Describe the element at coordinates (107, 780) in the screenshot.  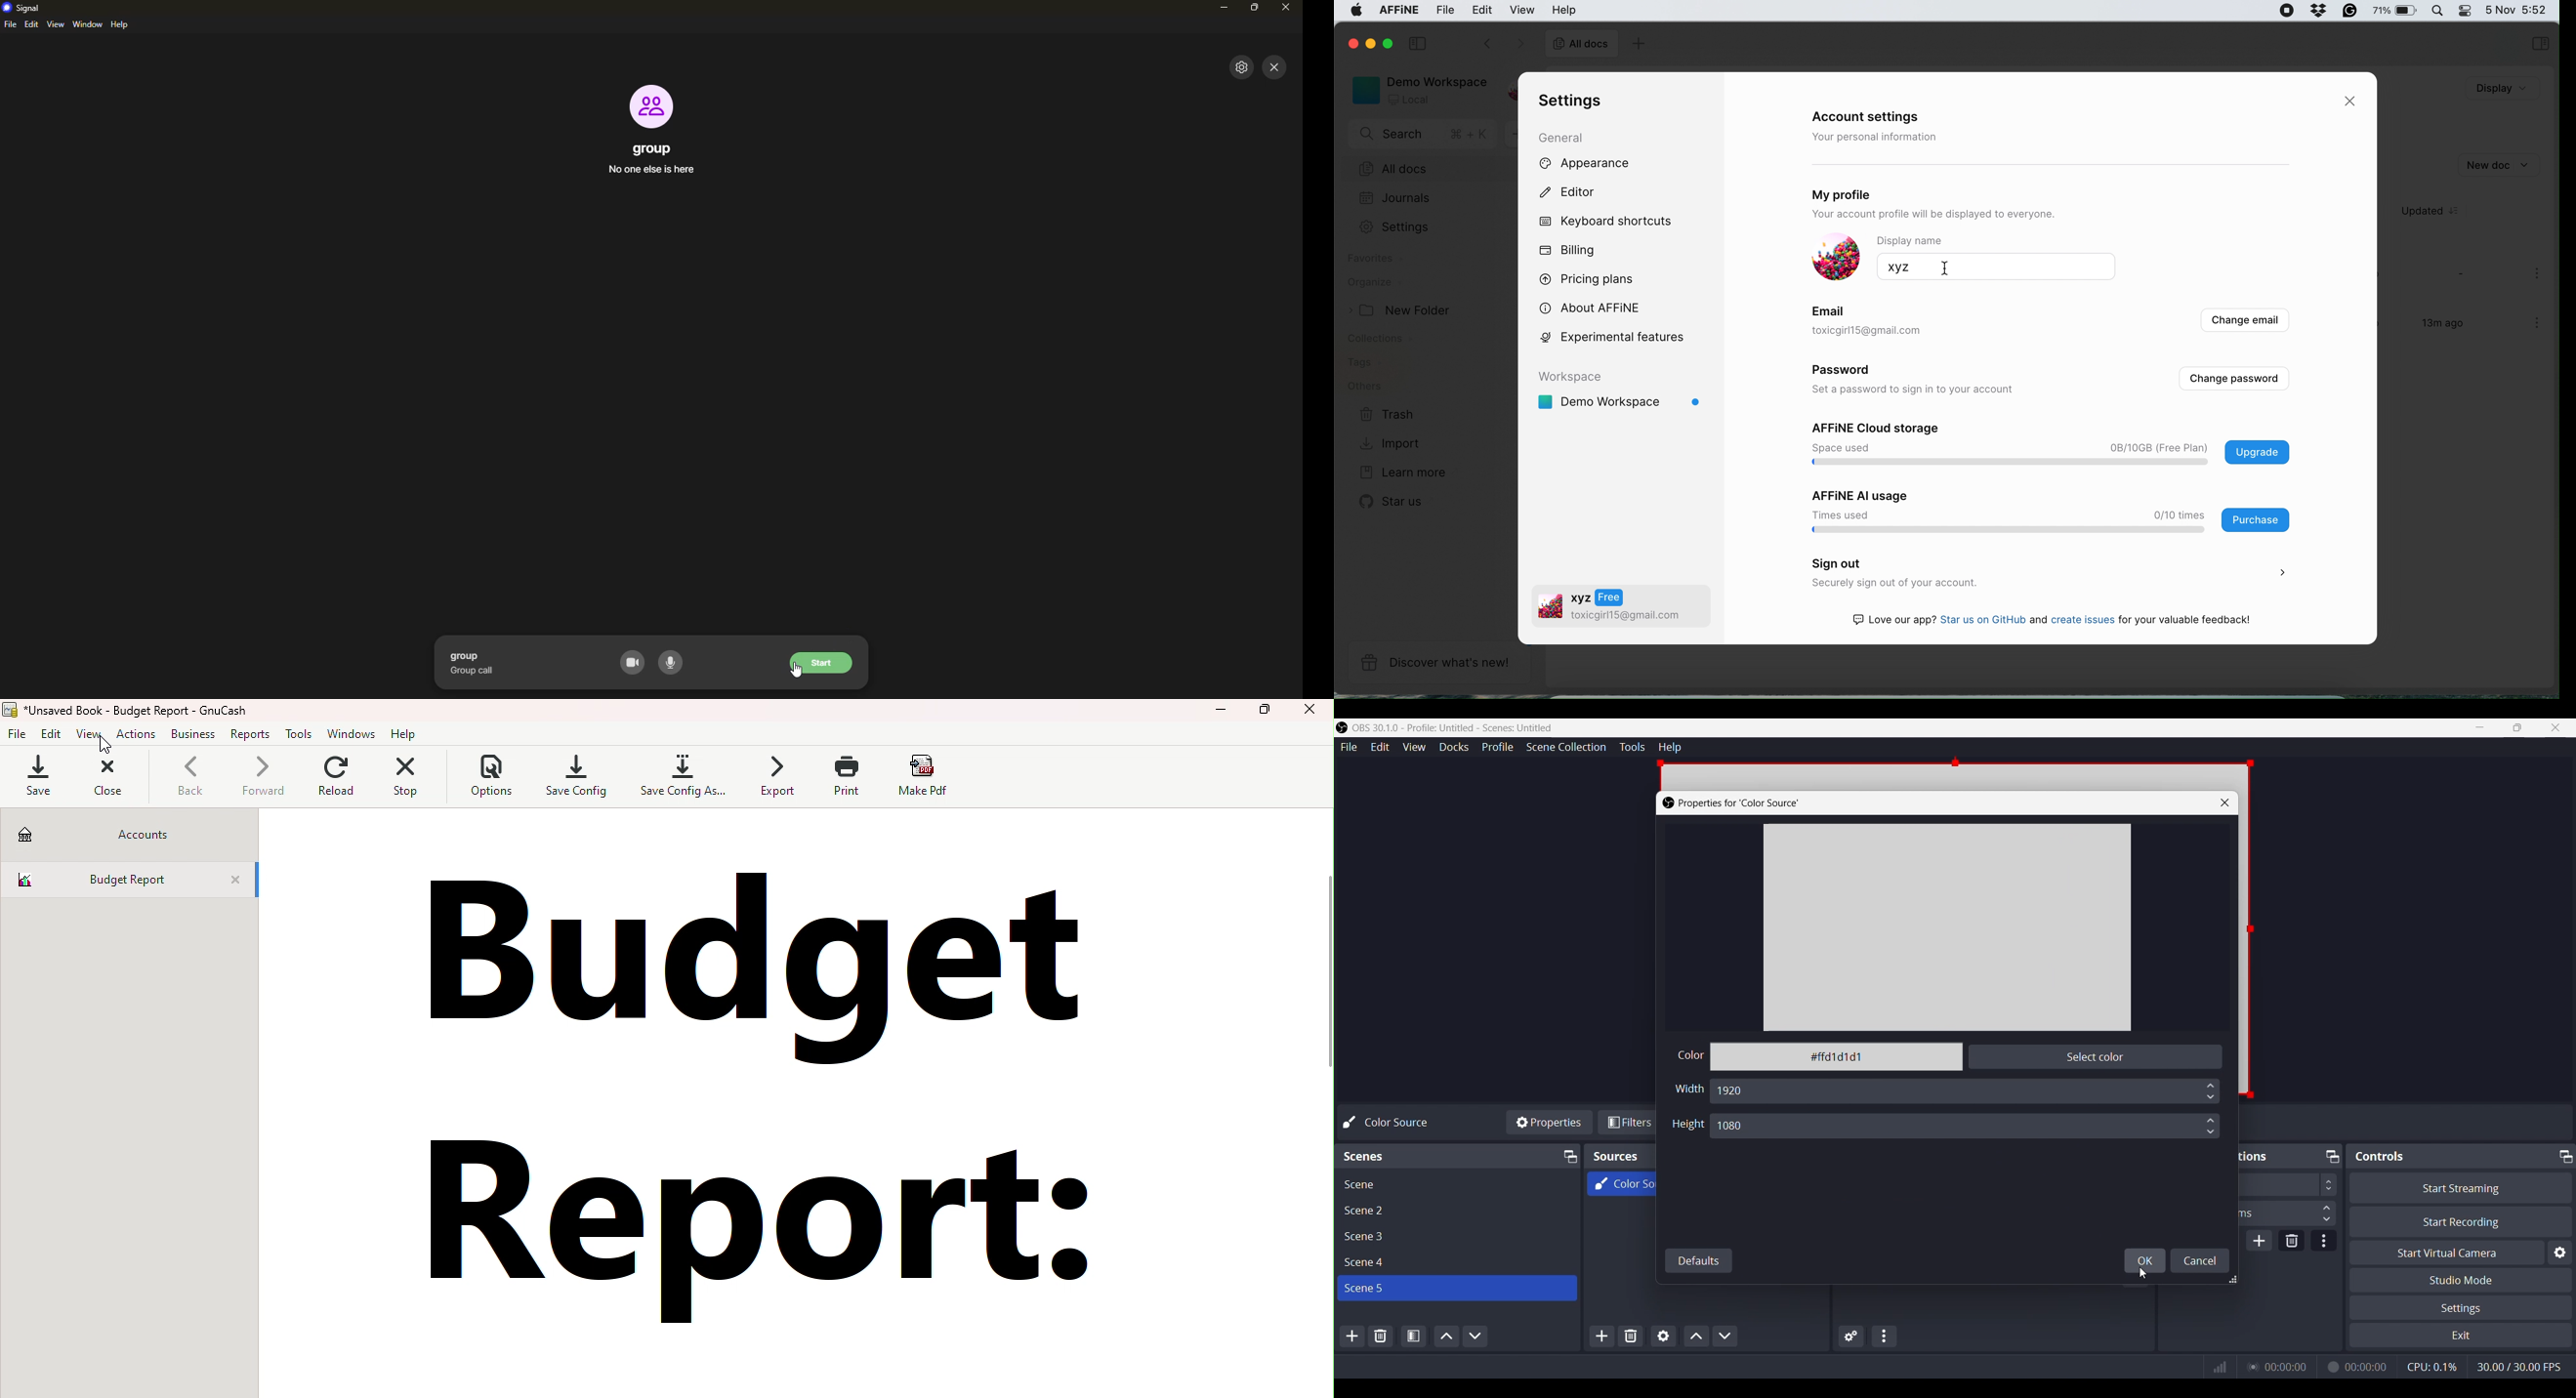
I see `Close` at that location.